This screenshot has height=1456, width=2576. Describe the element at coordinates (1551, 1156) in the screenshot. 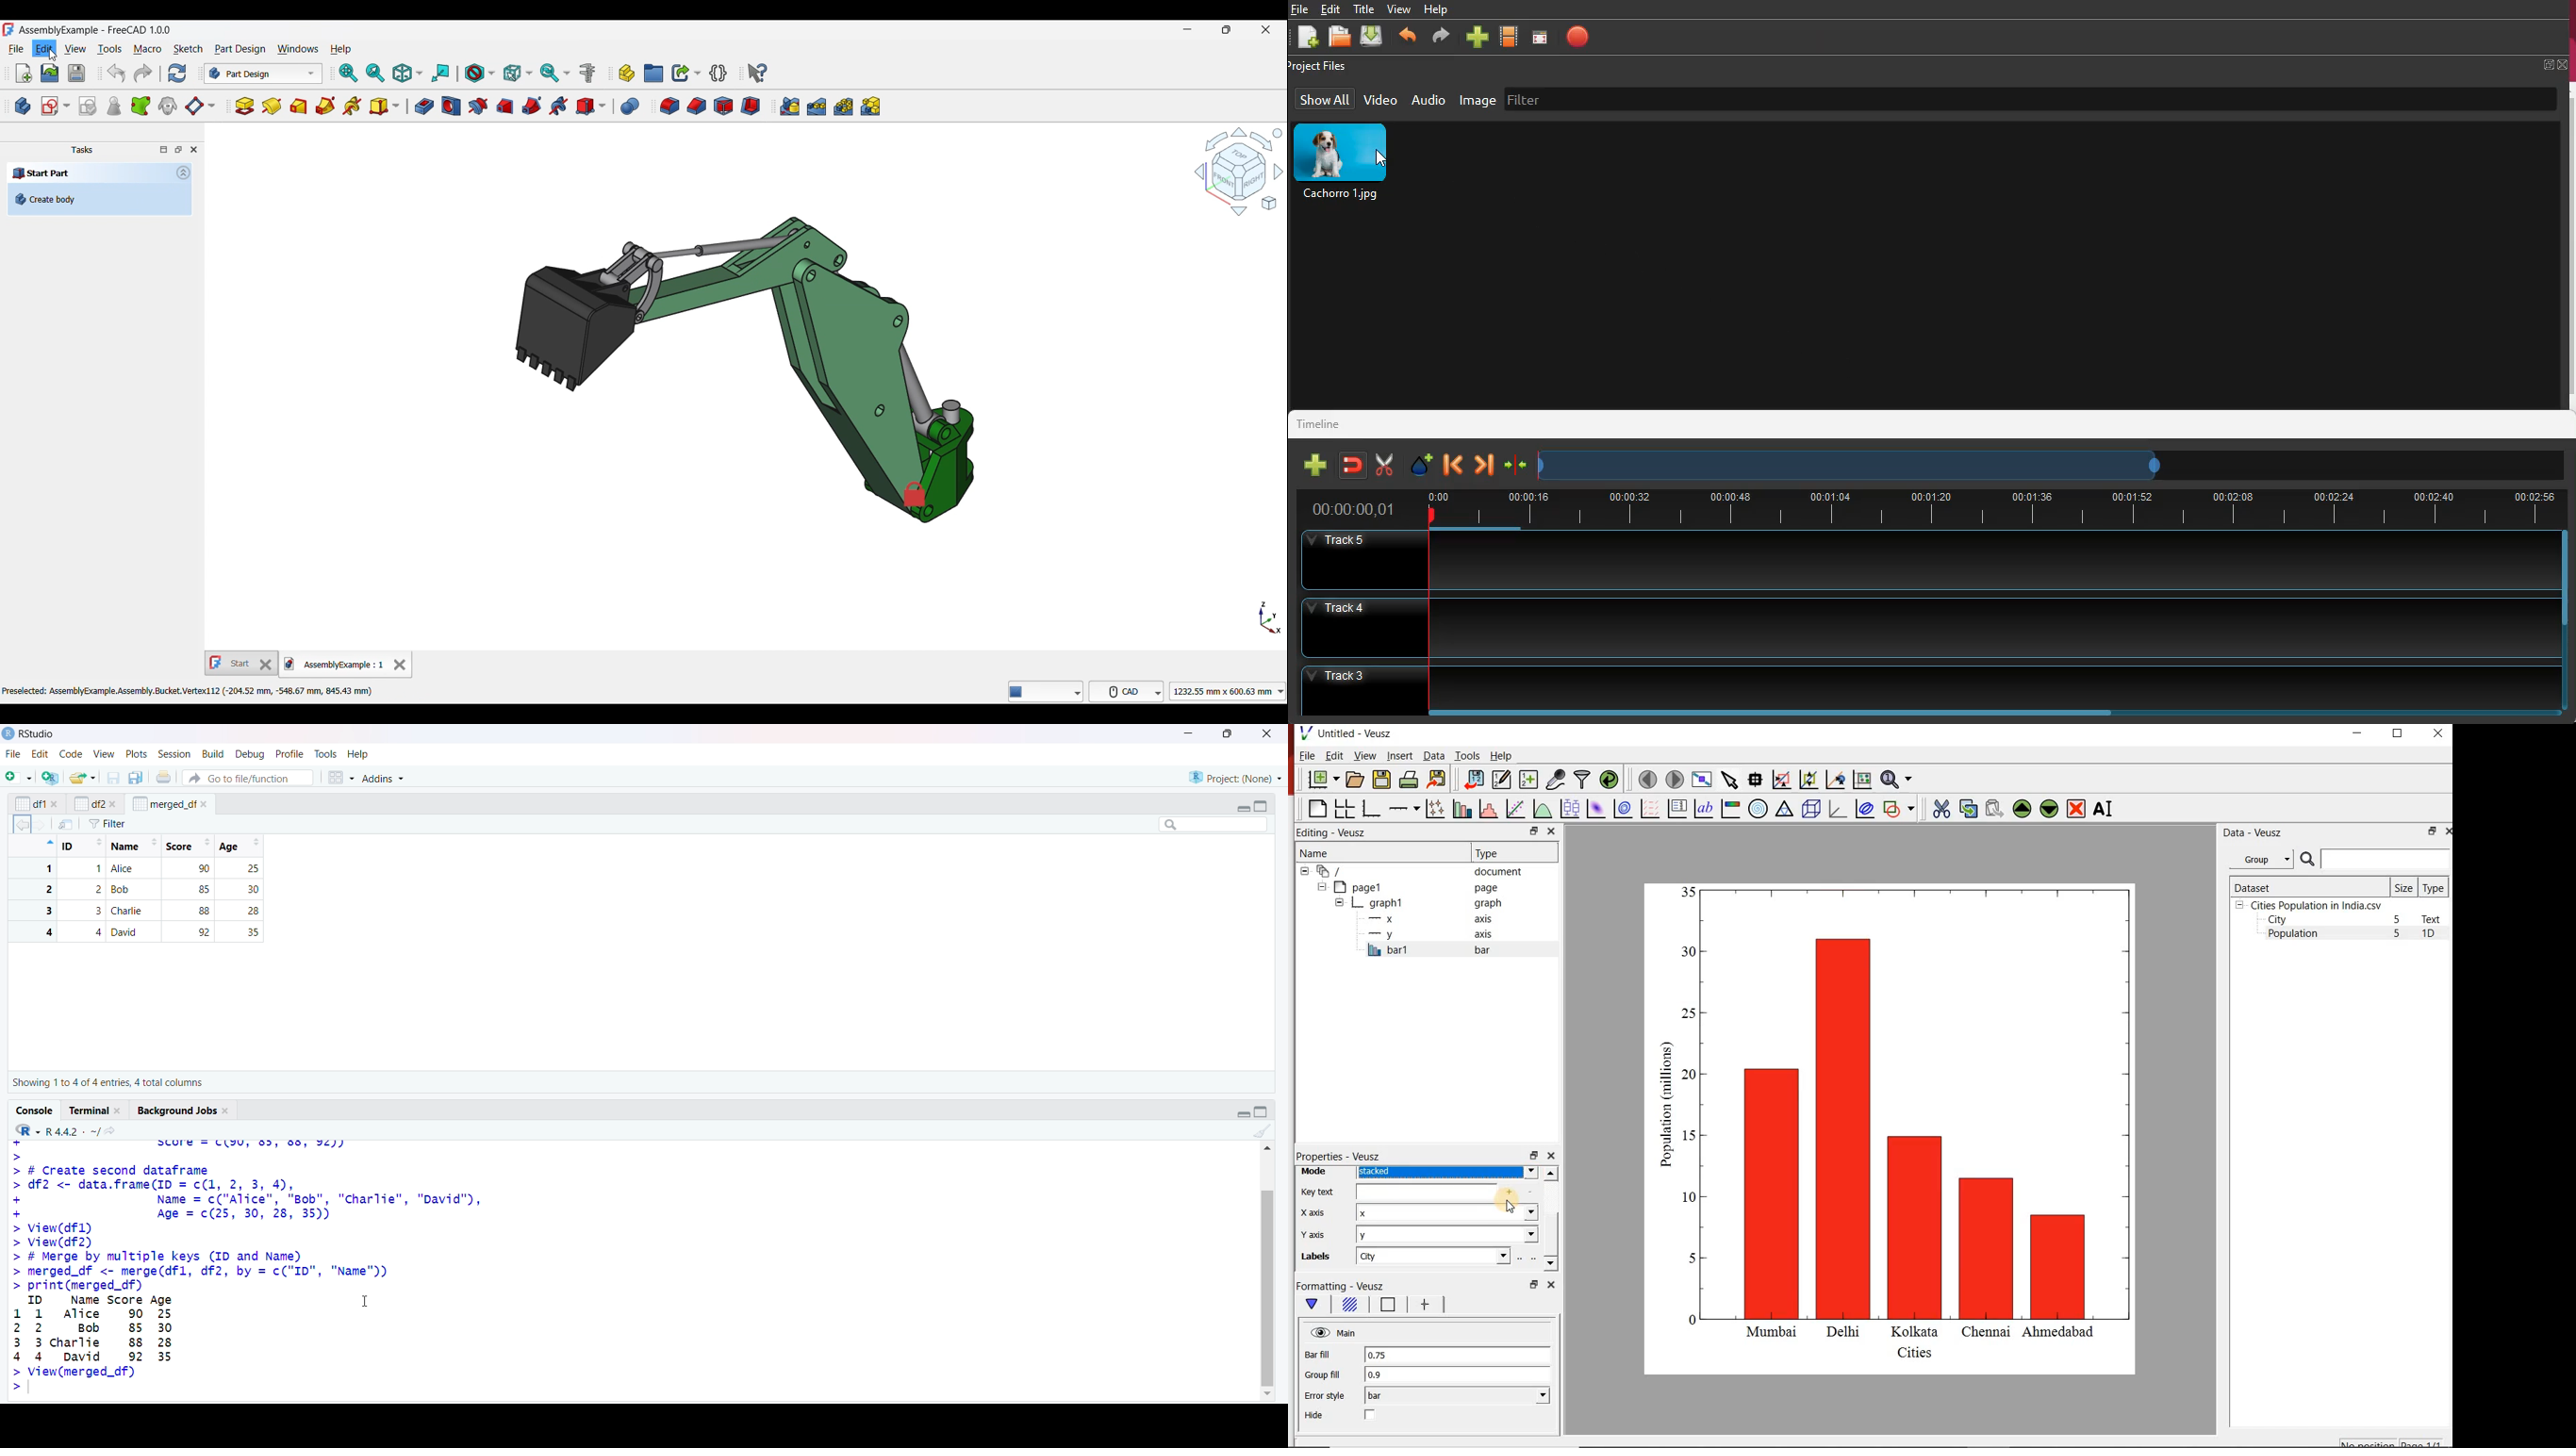

I see `close` at that location.